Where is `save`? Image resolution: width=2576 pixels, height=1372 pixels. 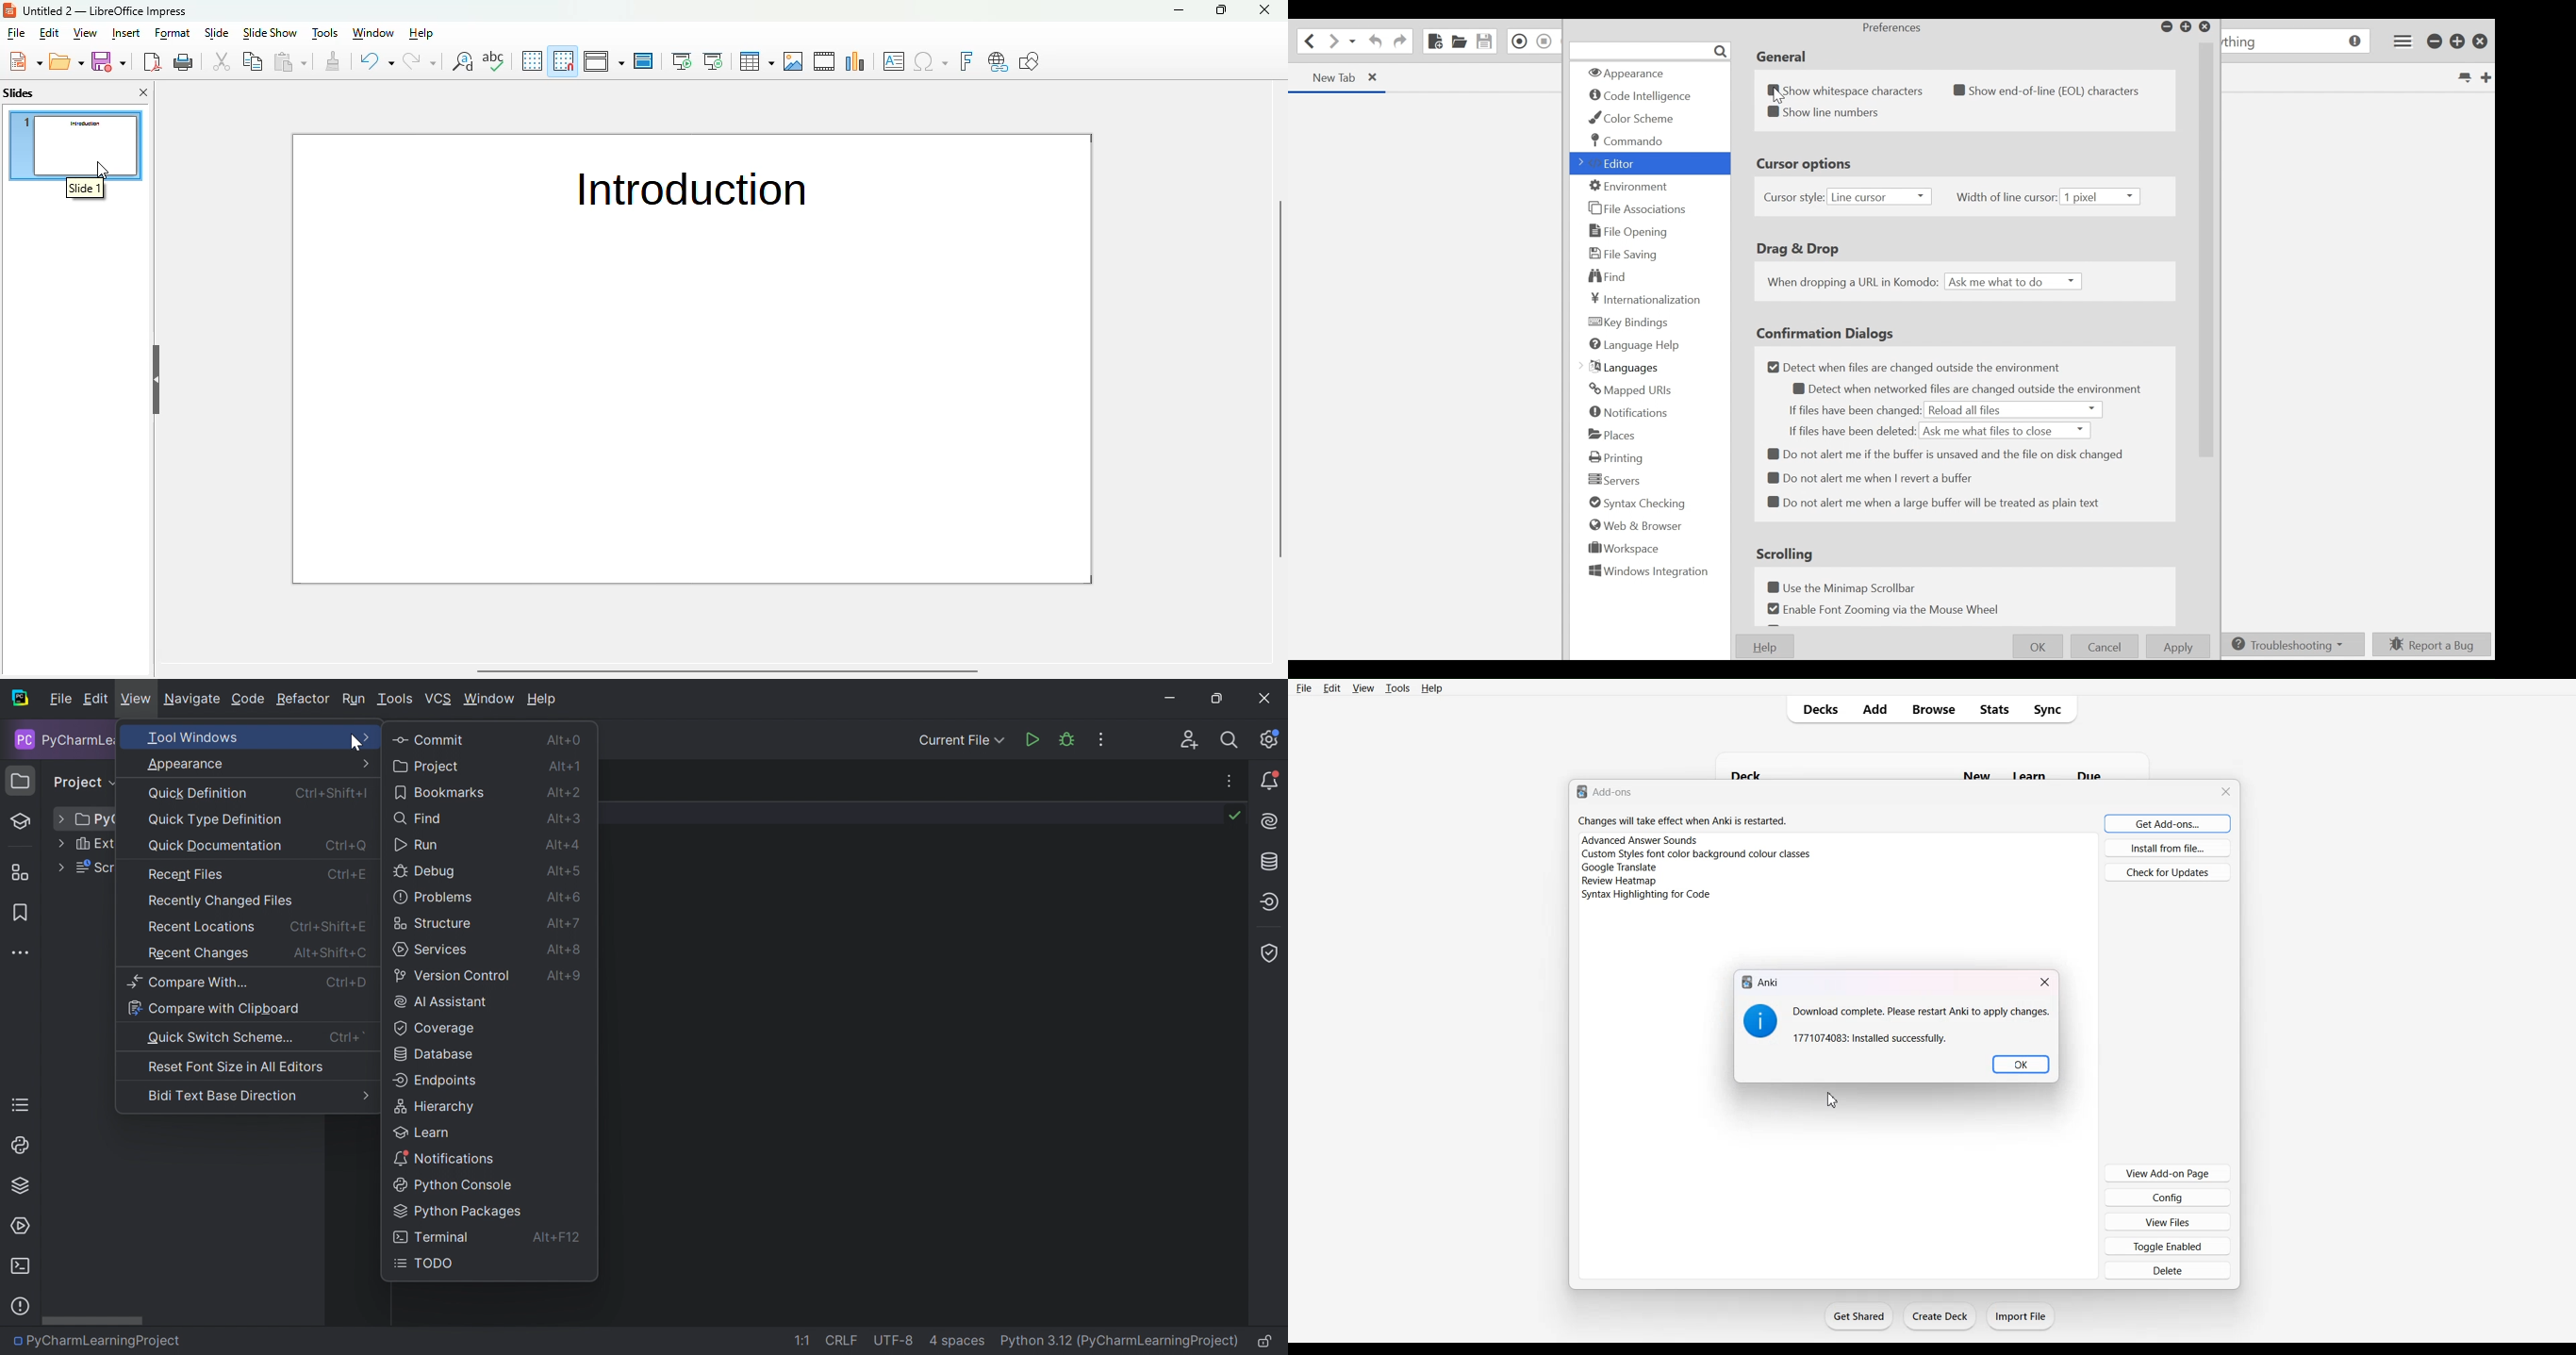 save is located at coordinates (108, 61).